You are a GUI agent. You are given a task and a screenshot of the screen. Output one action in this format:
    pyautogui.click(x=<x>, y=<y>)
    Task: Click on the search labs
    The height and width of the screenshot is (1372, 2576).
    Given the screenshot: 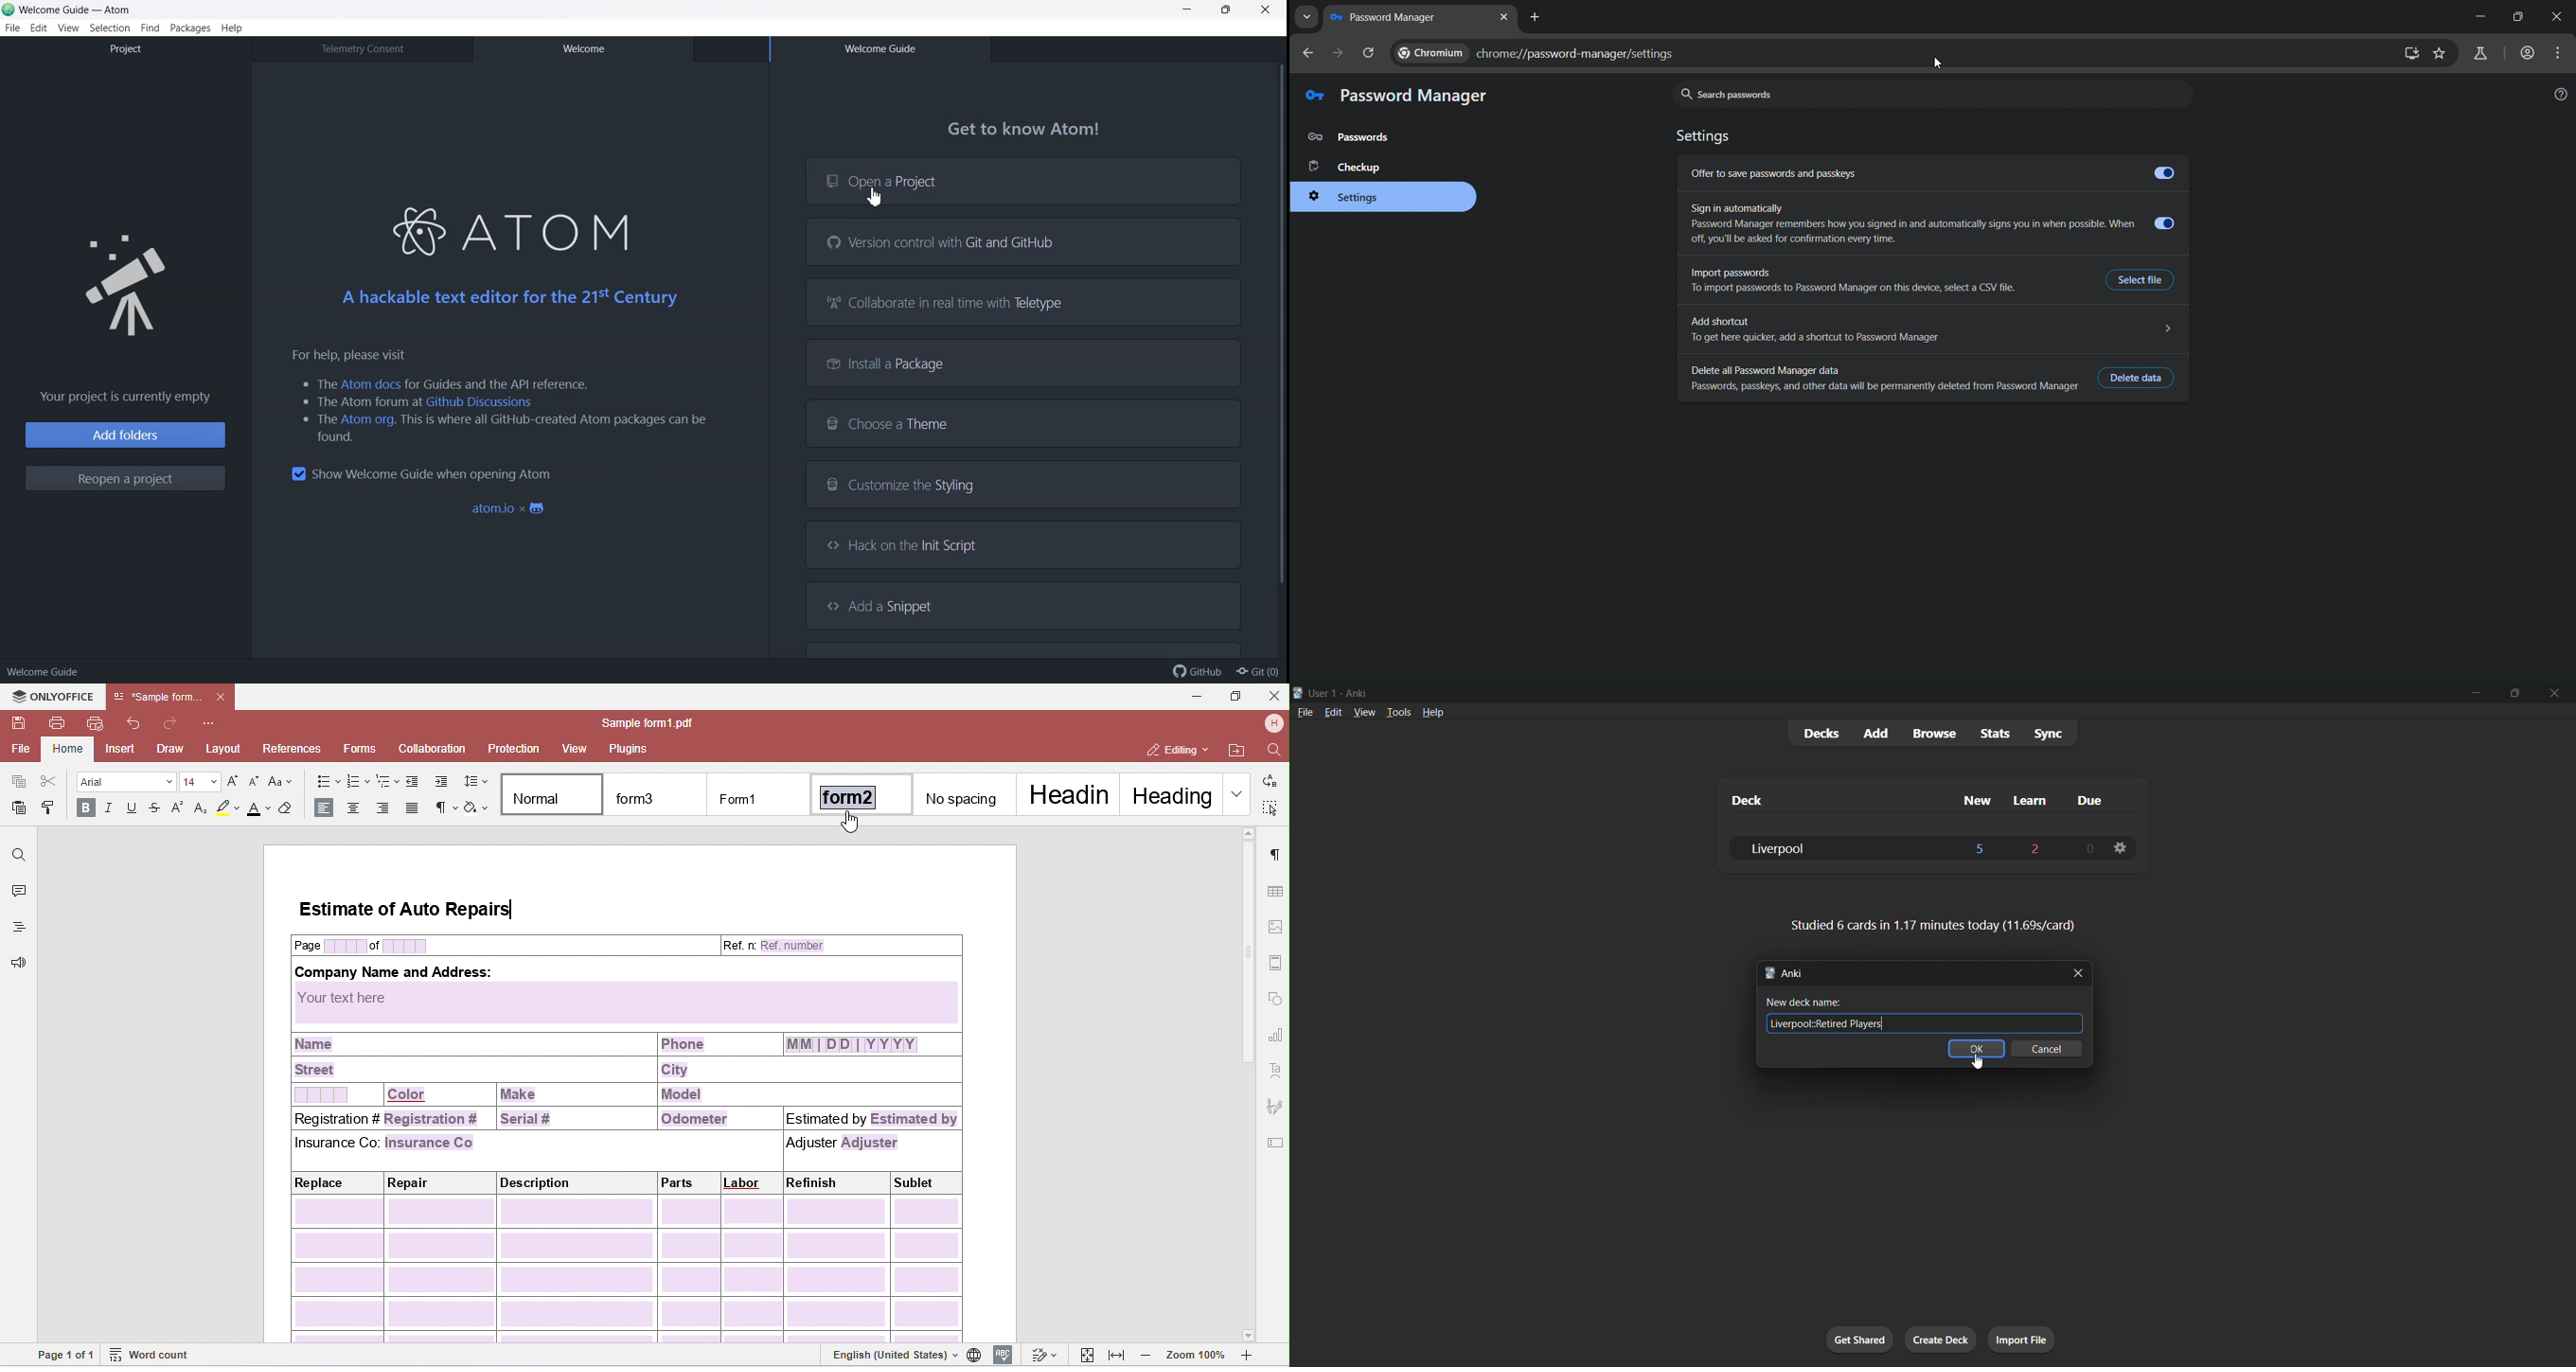 What is the action you would take?
    pyautogui.click(x=2480, y=52)
    